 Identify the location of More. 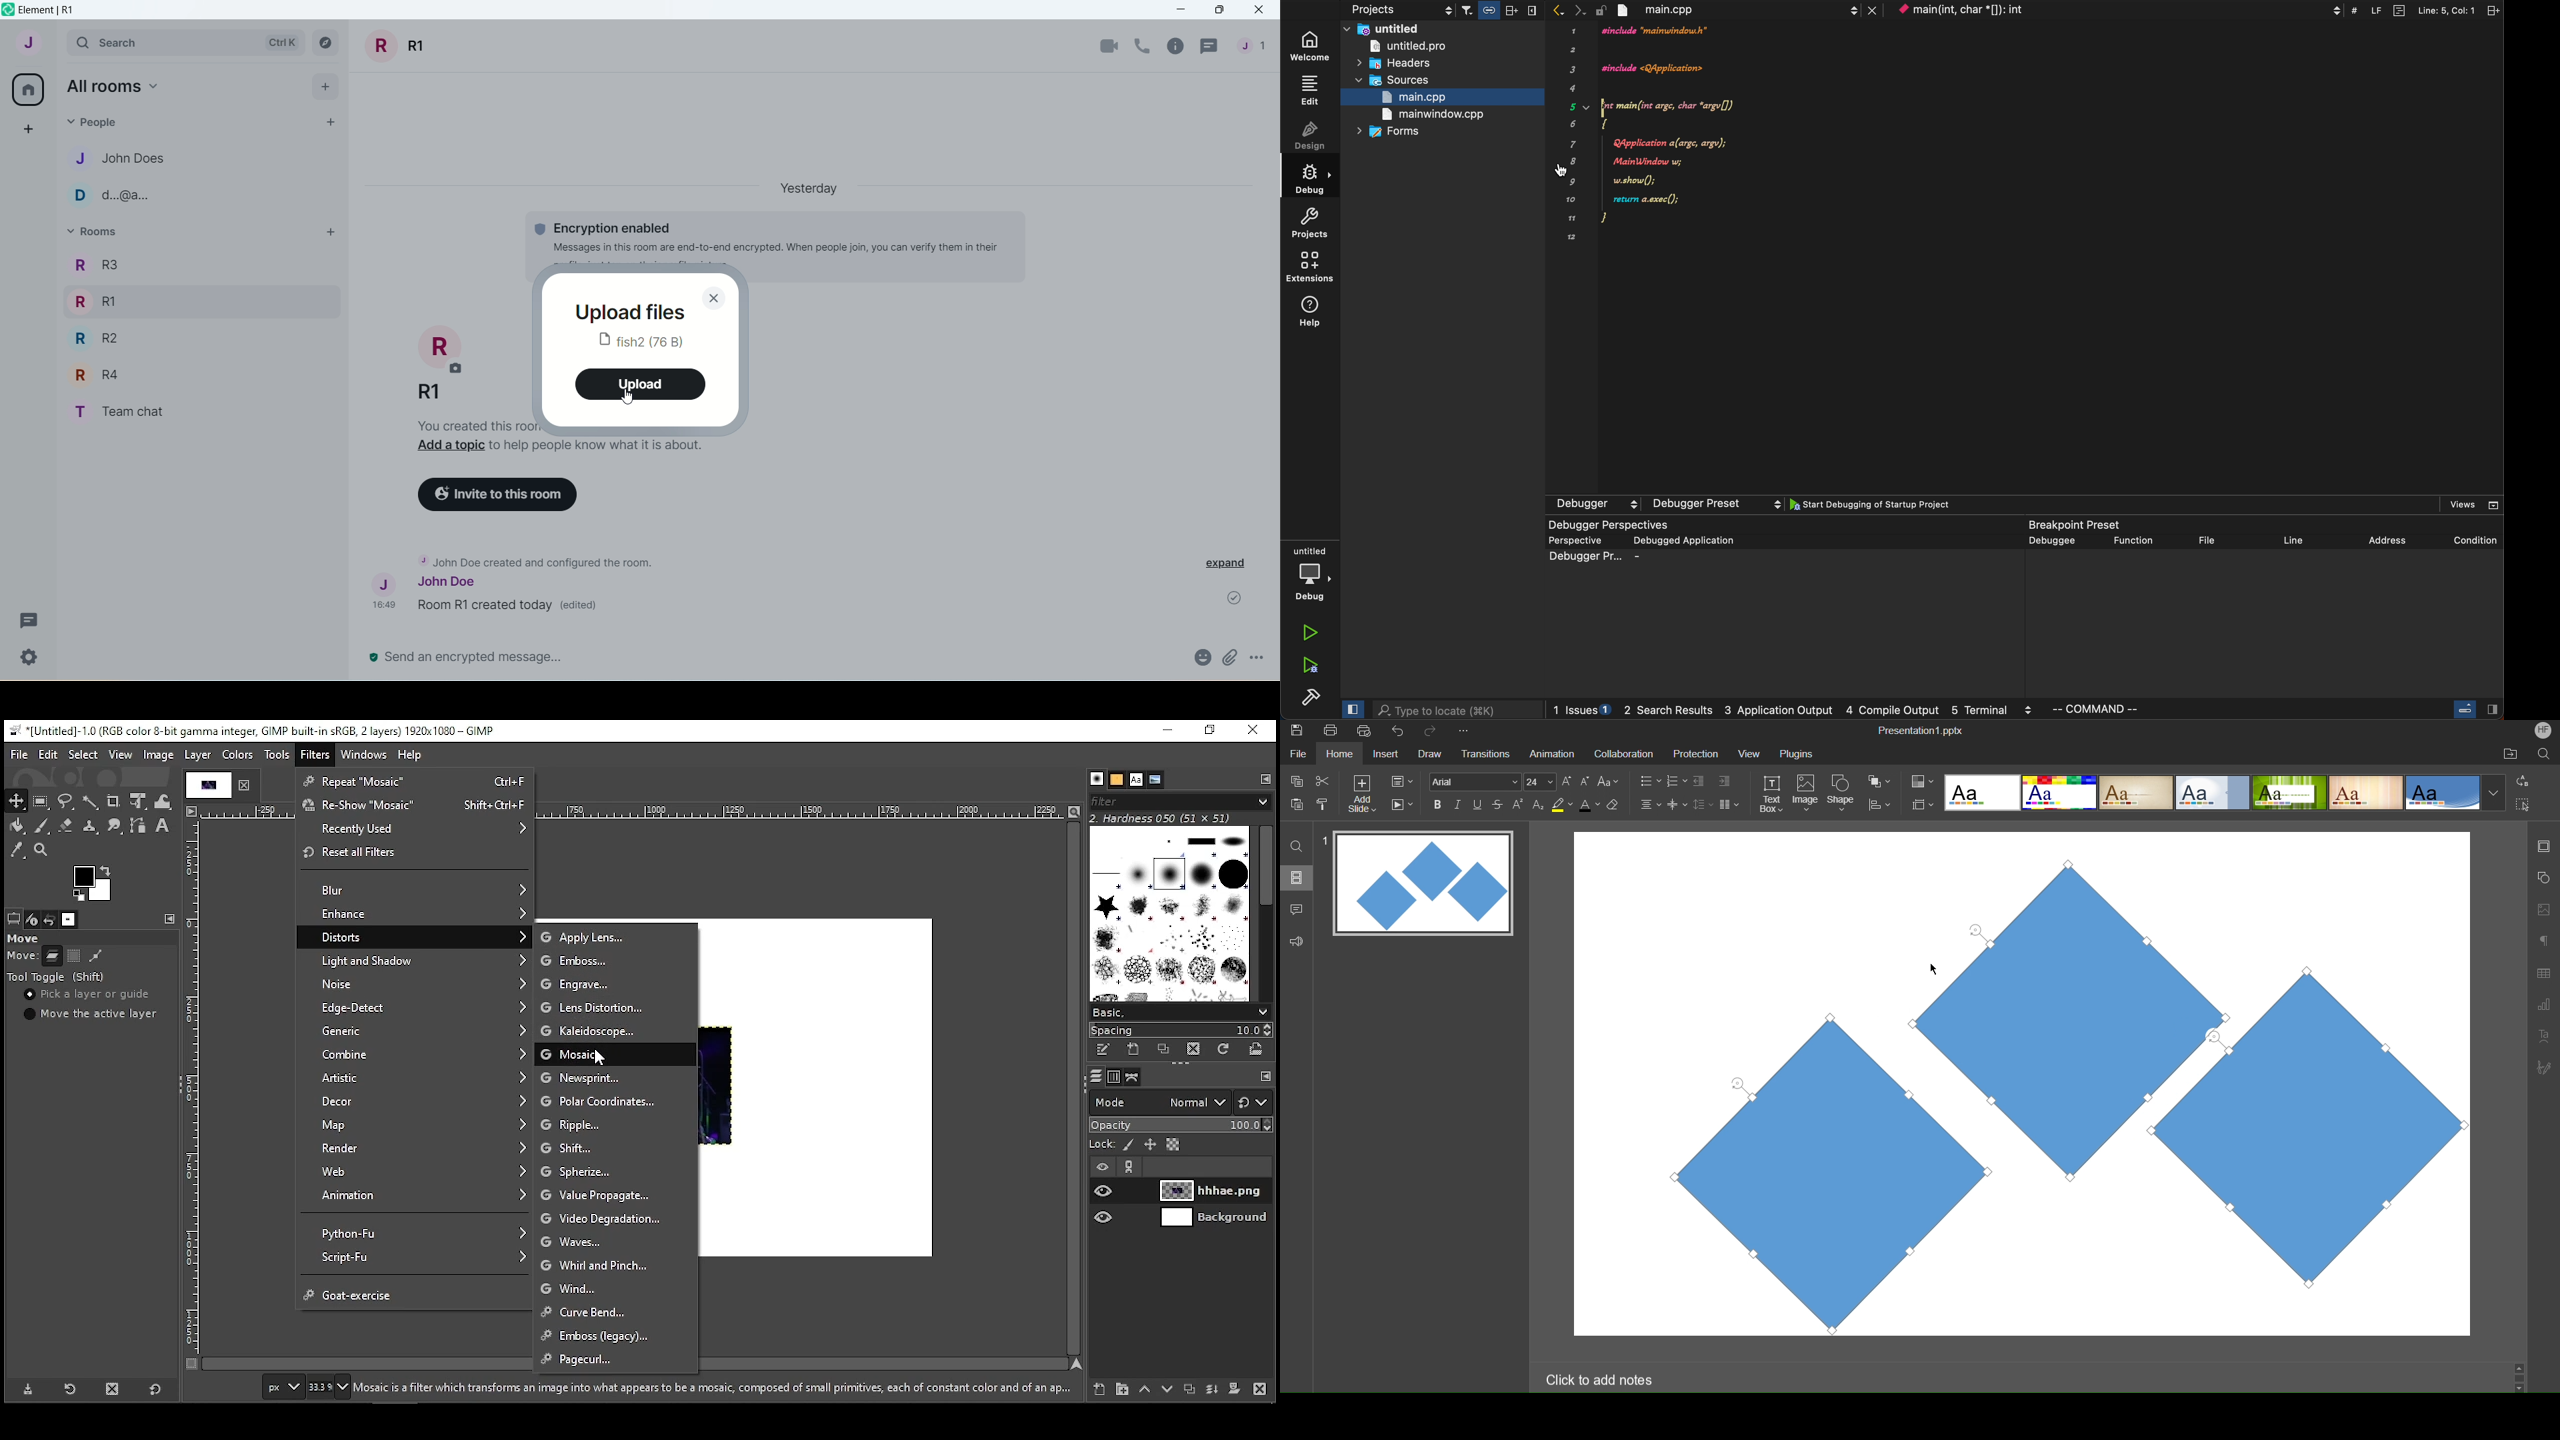
(1466, 731).